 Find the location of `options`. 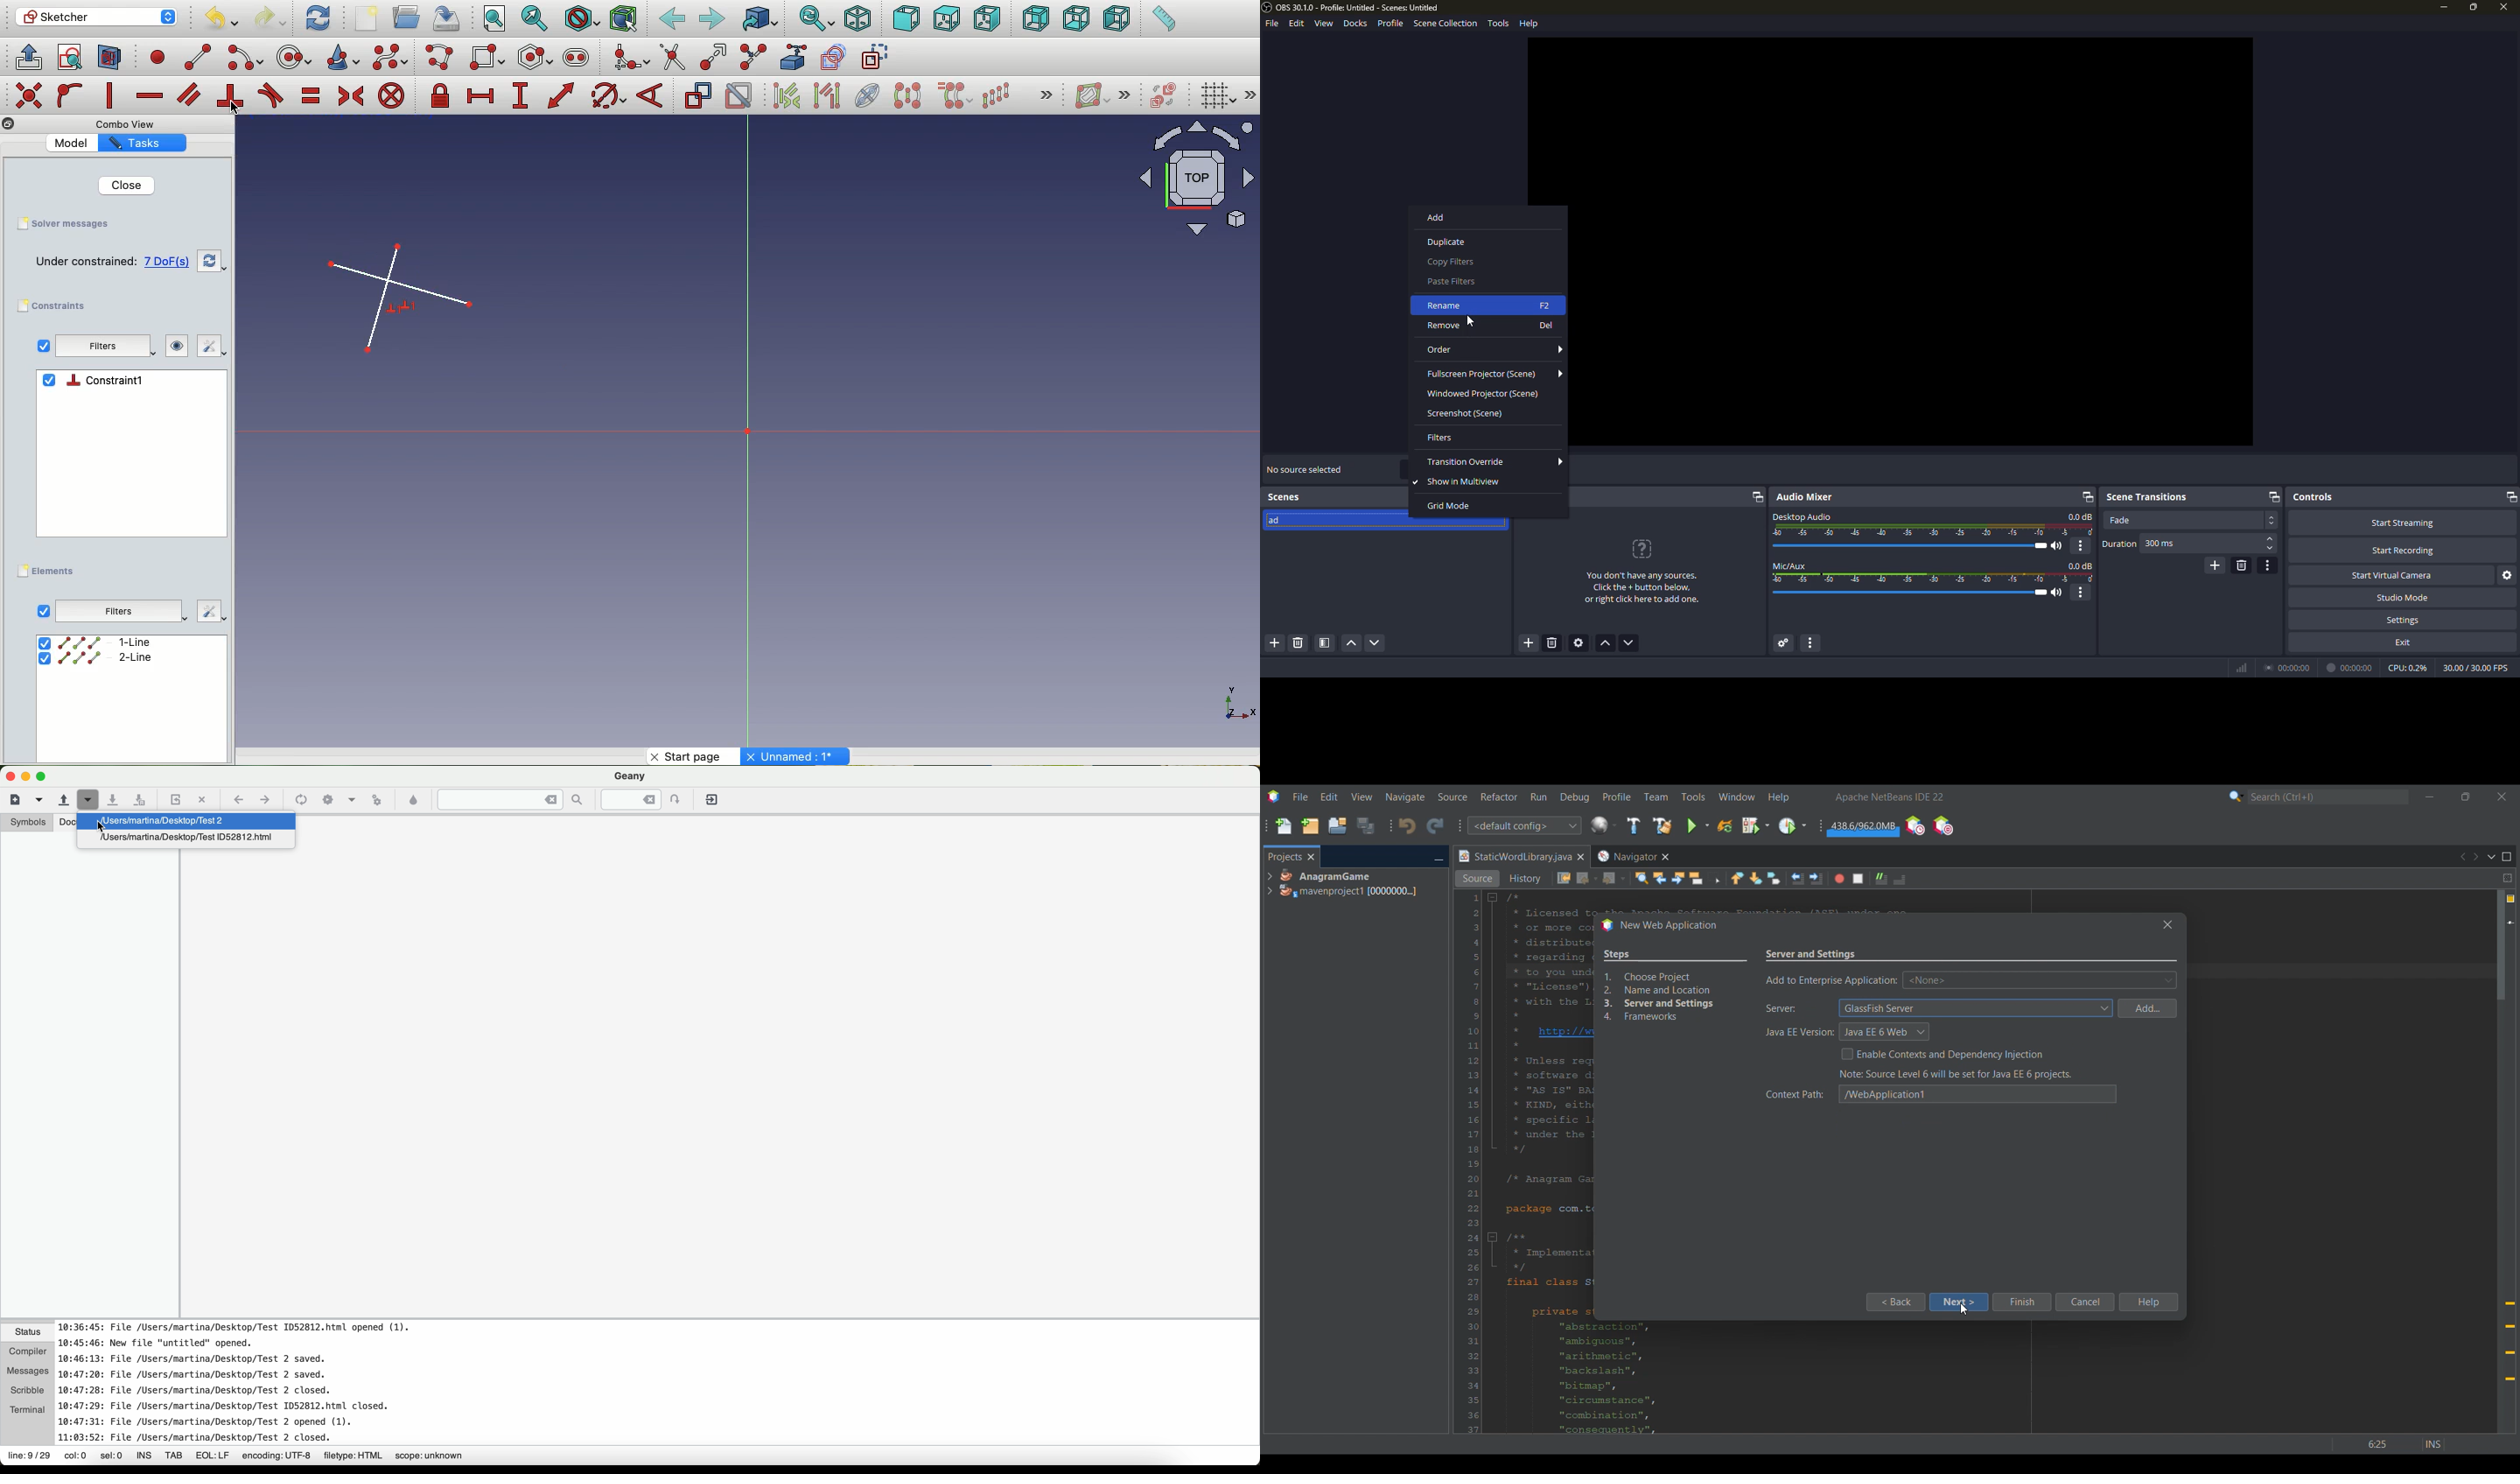

options is located at coordinates (2082, 593).